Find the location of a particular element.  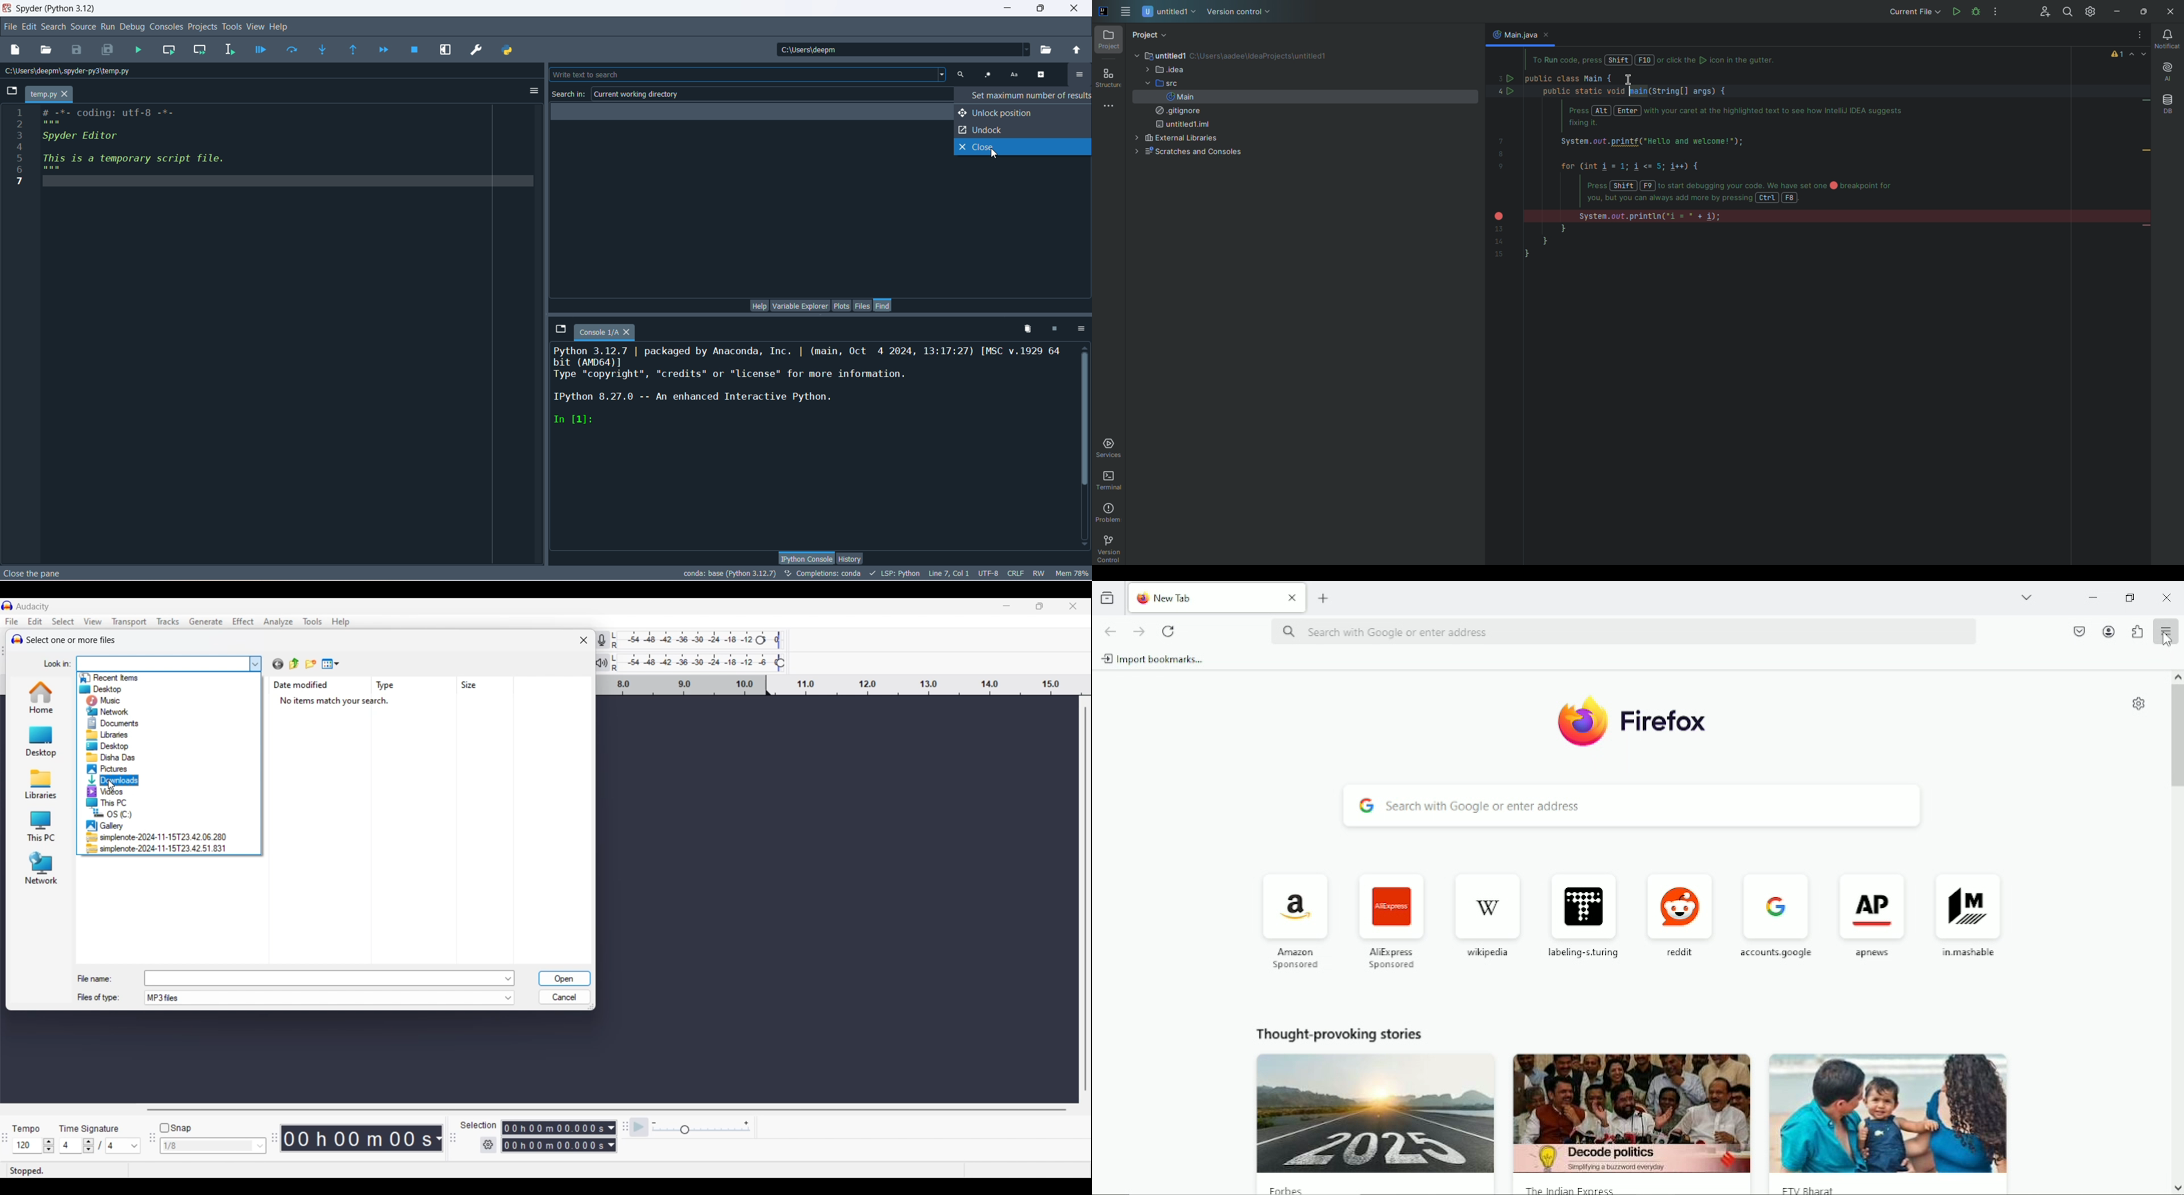

Files of type: is located at coordinates (105, 999).